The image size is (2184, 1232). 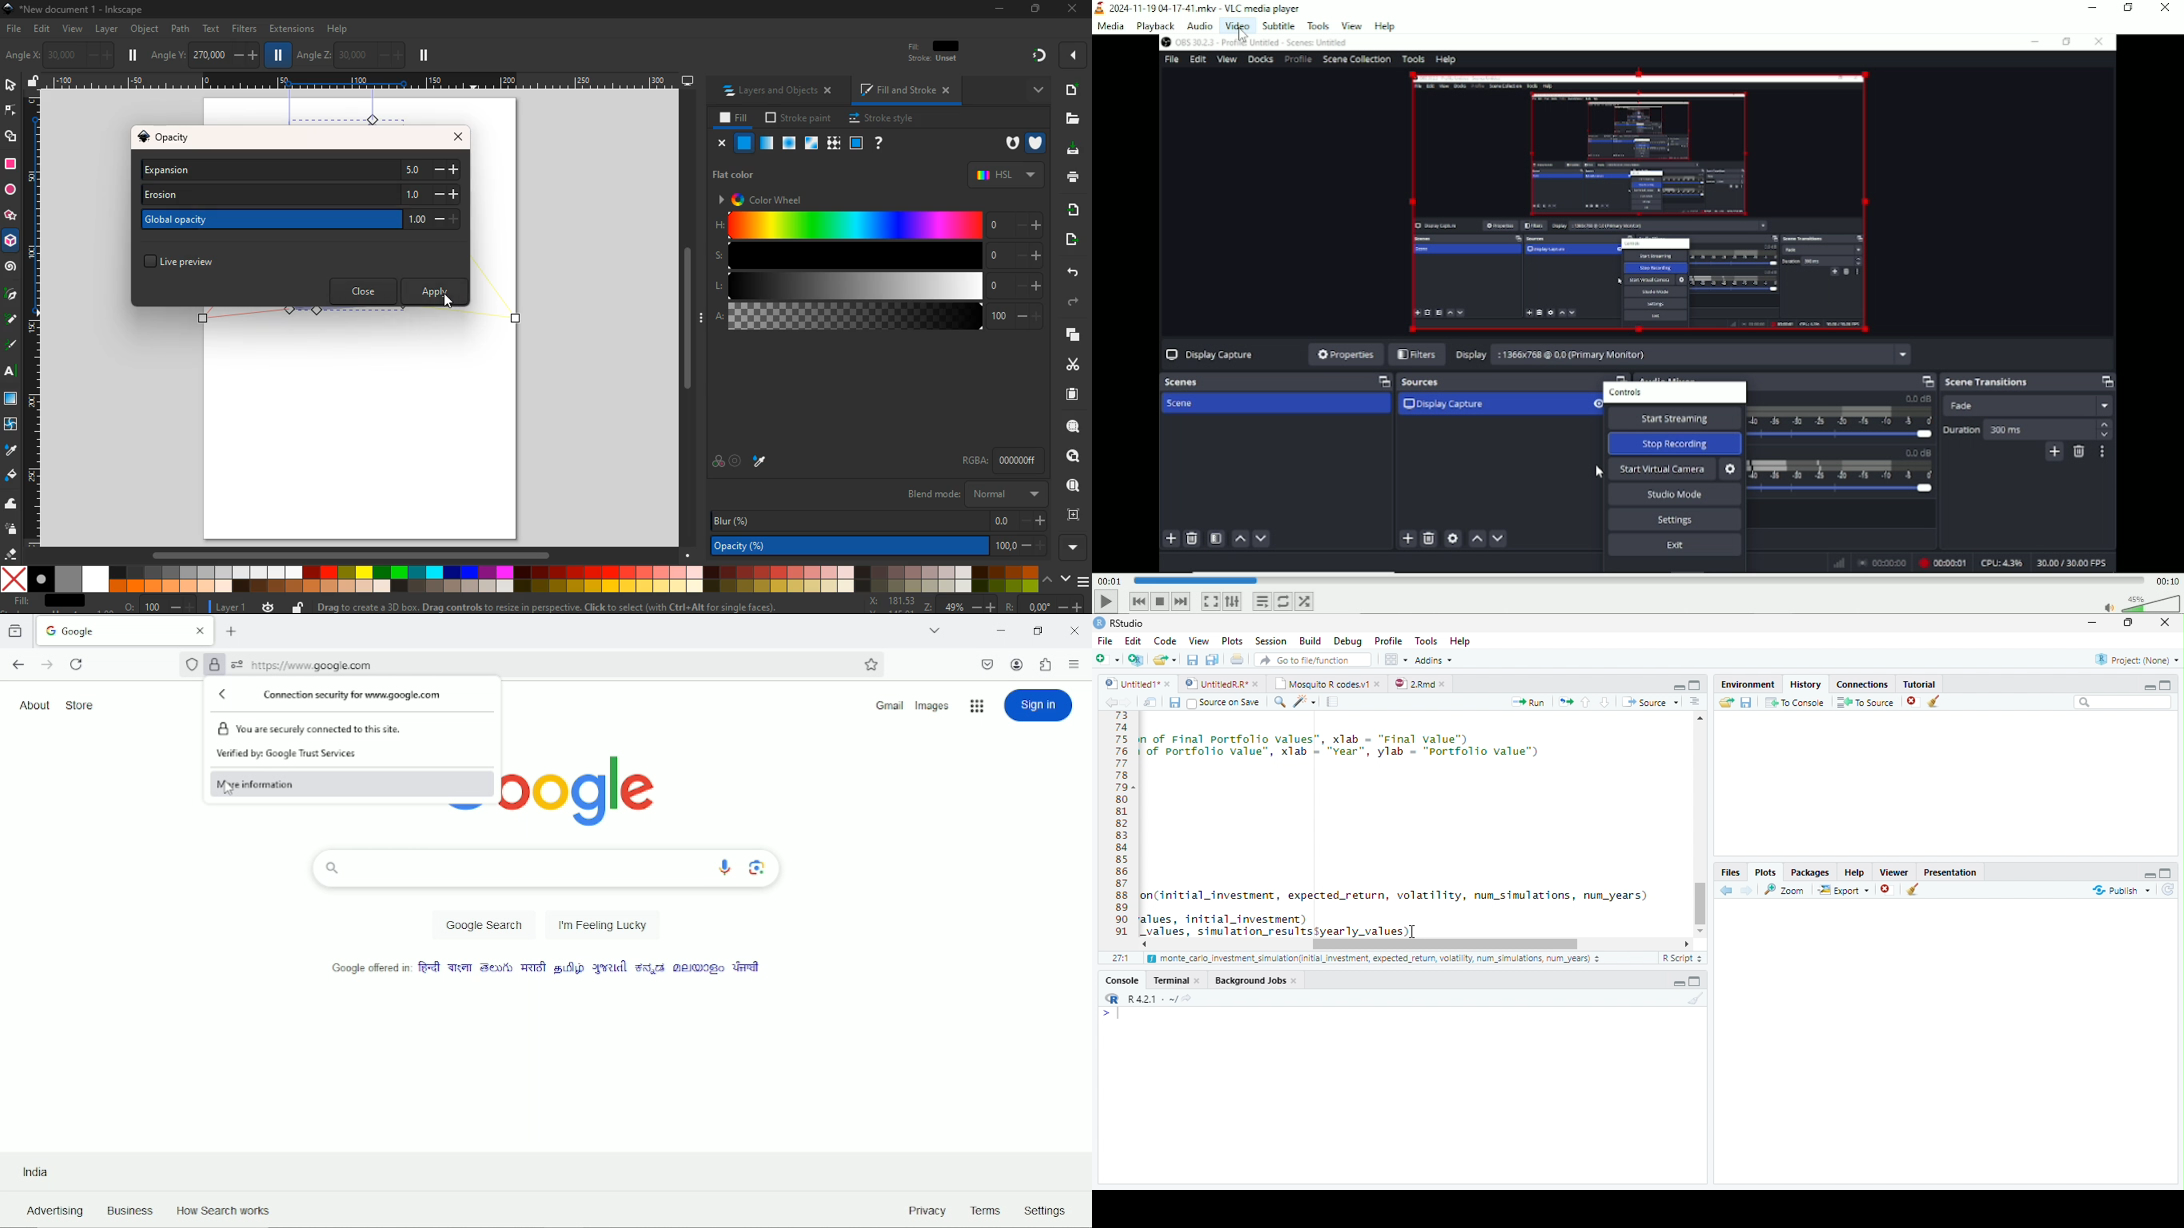 What do you see at coordinates (1387, 640) in the screenshot?
I see `Profile` at bounding box center [1387, 640].